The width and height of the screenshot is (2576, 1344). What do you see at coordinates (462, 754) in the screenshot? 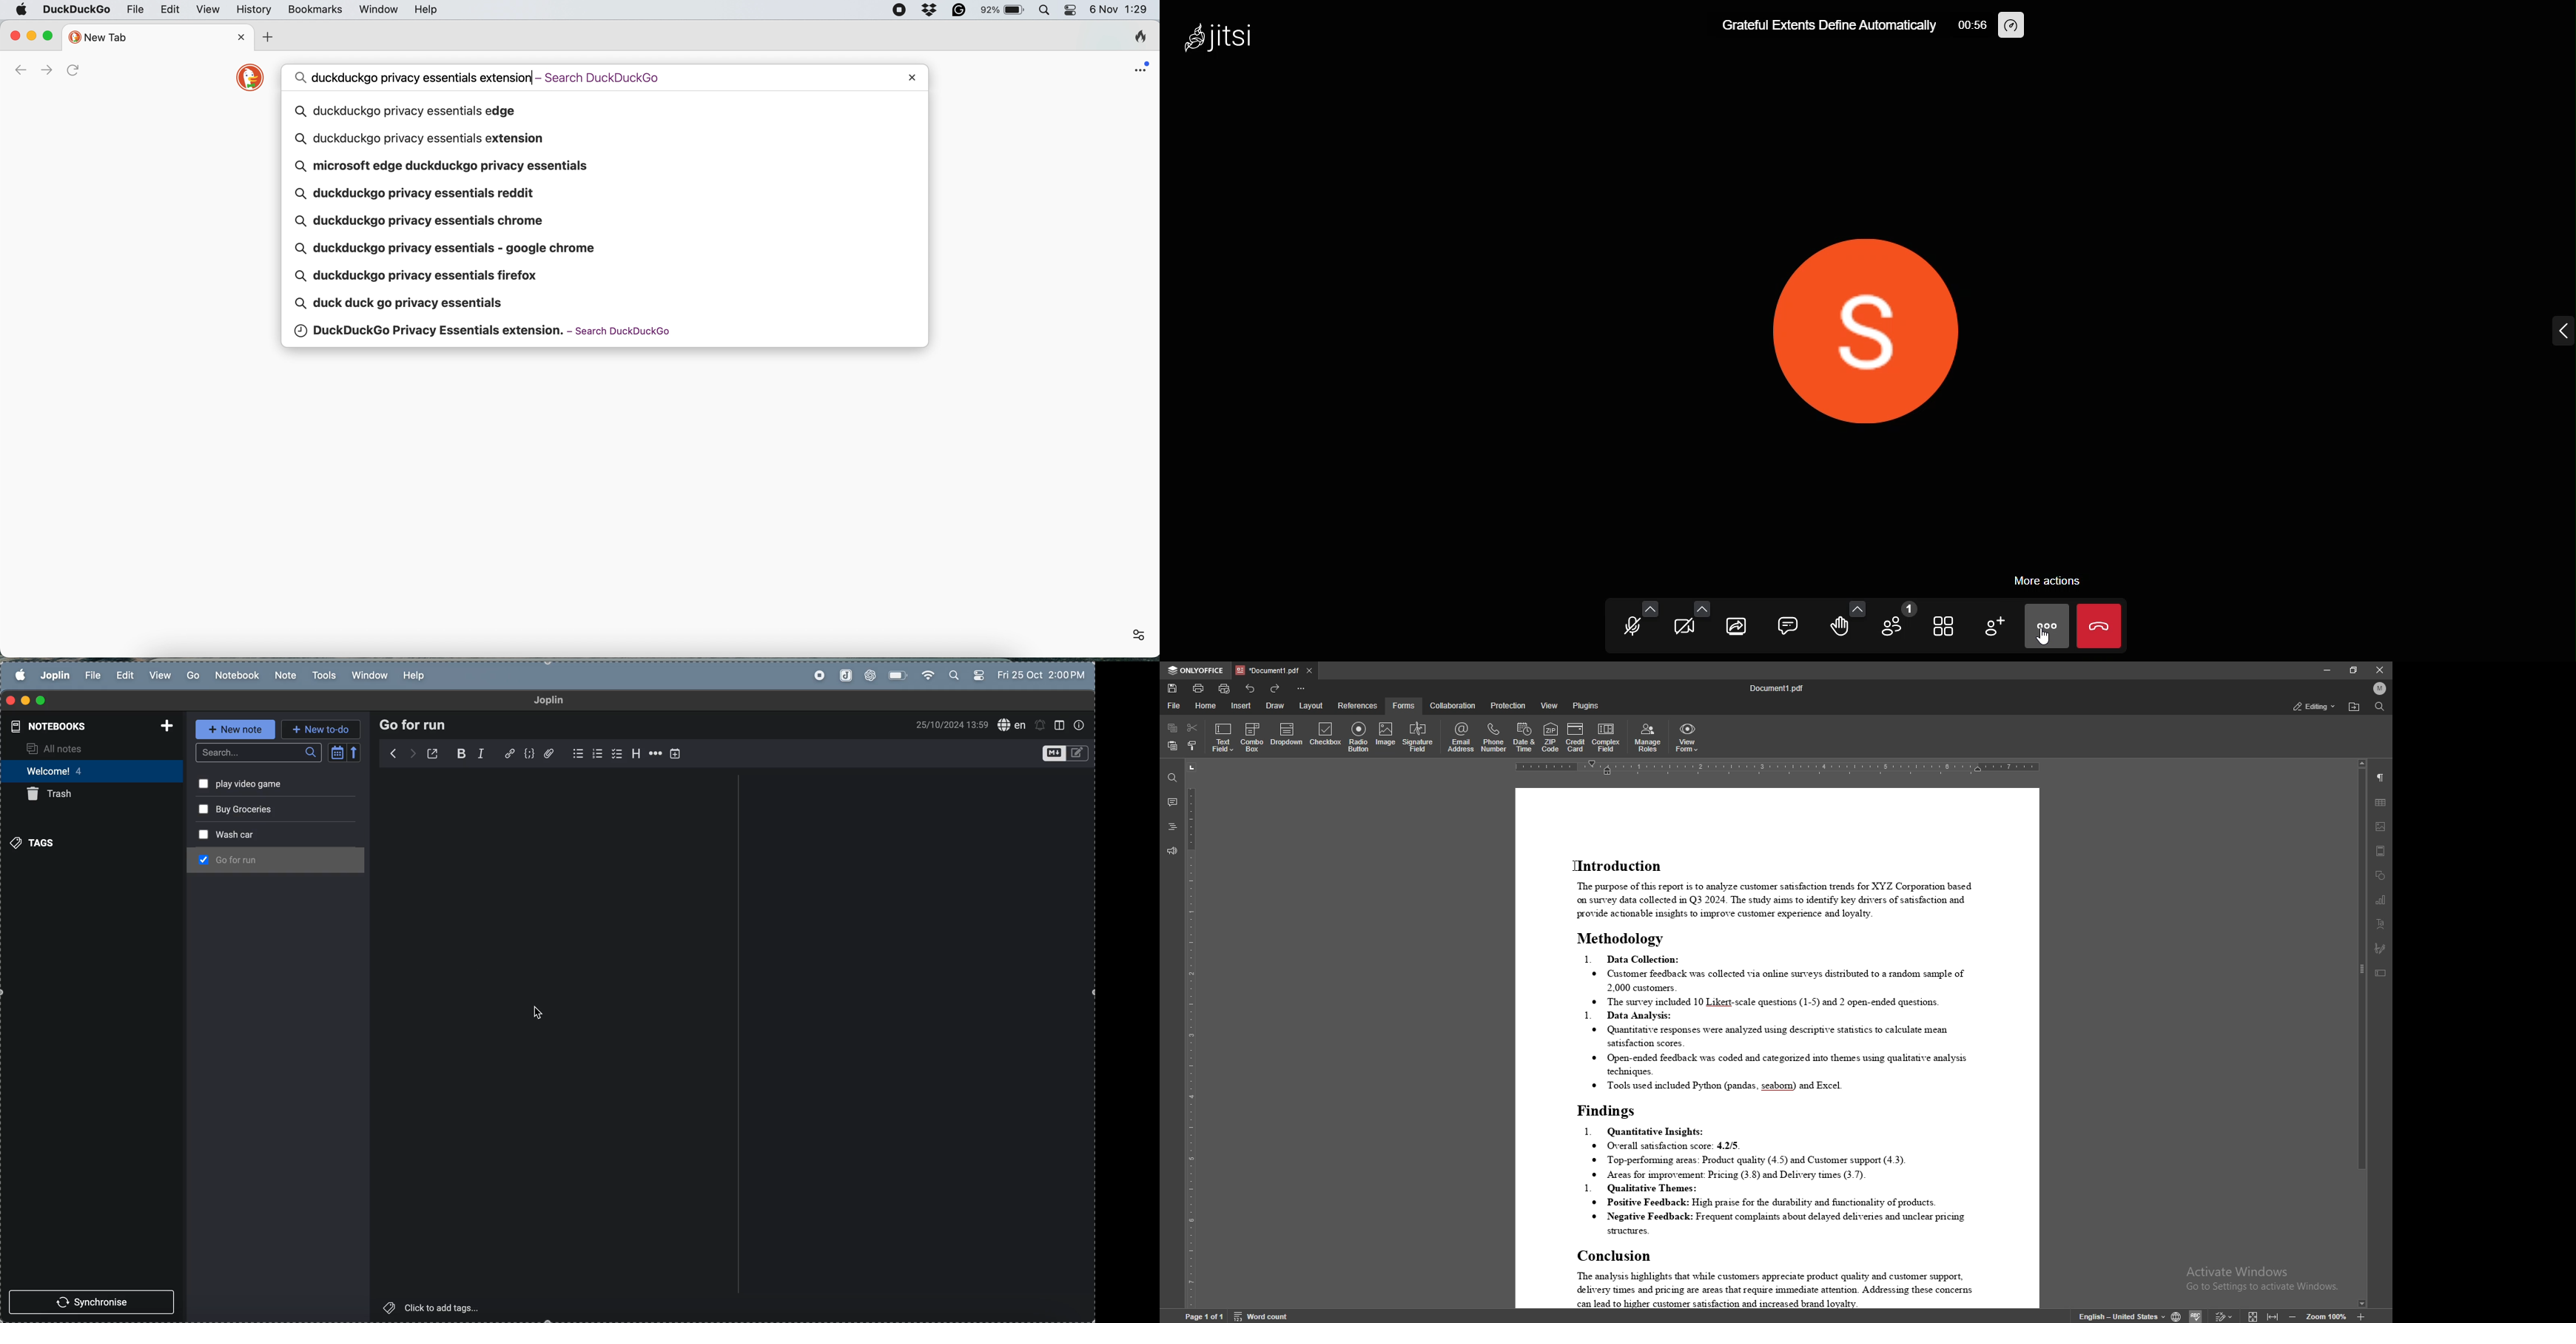
I see `` at bounding box center [462, 754].